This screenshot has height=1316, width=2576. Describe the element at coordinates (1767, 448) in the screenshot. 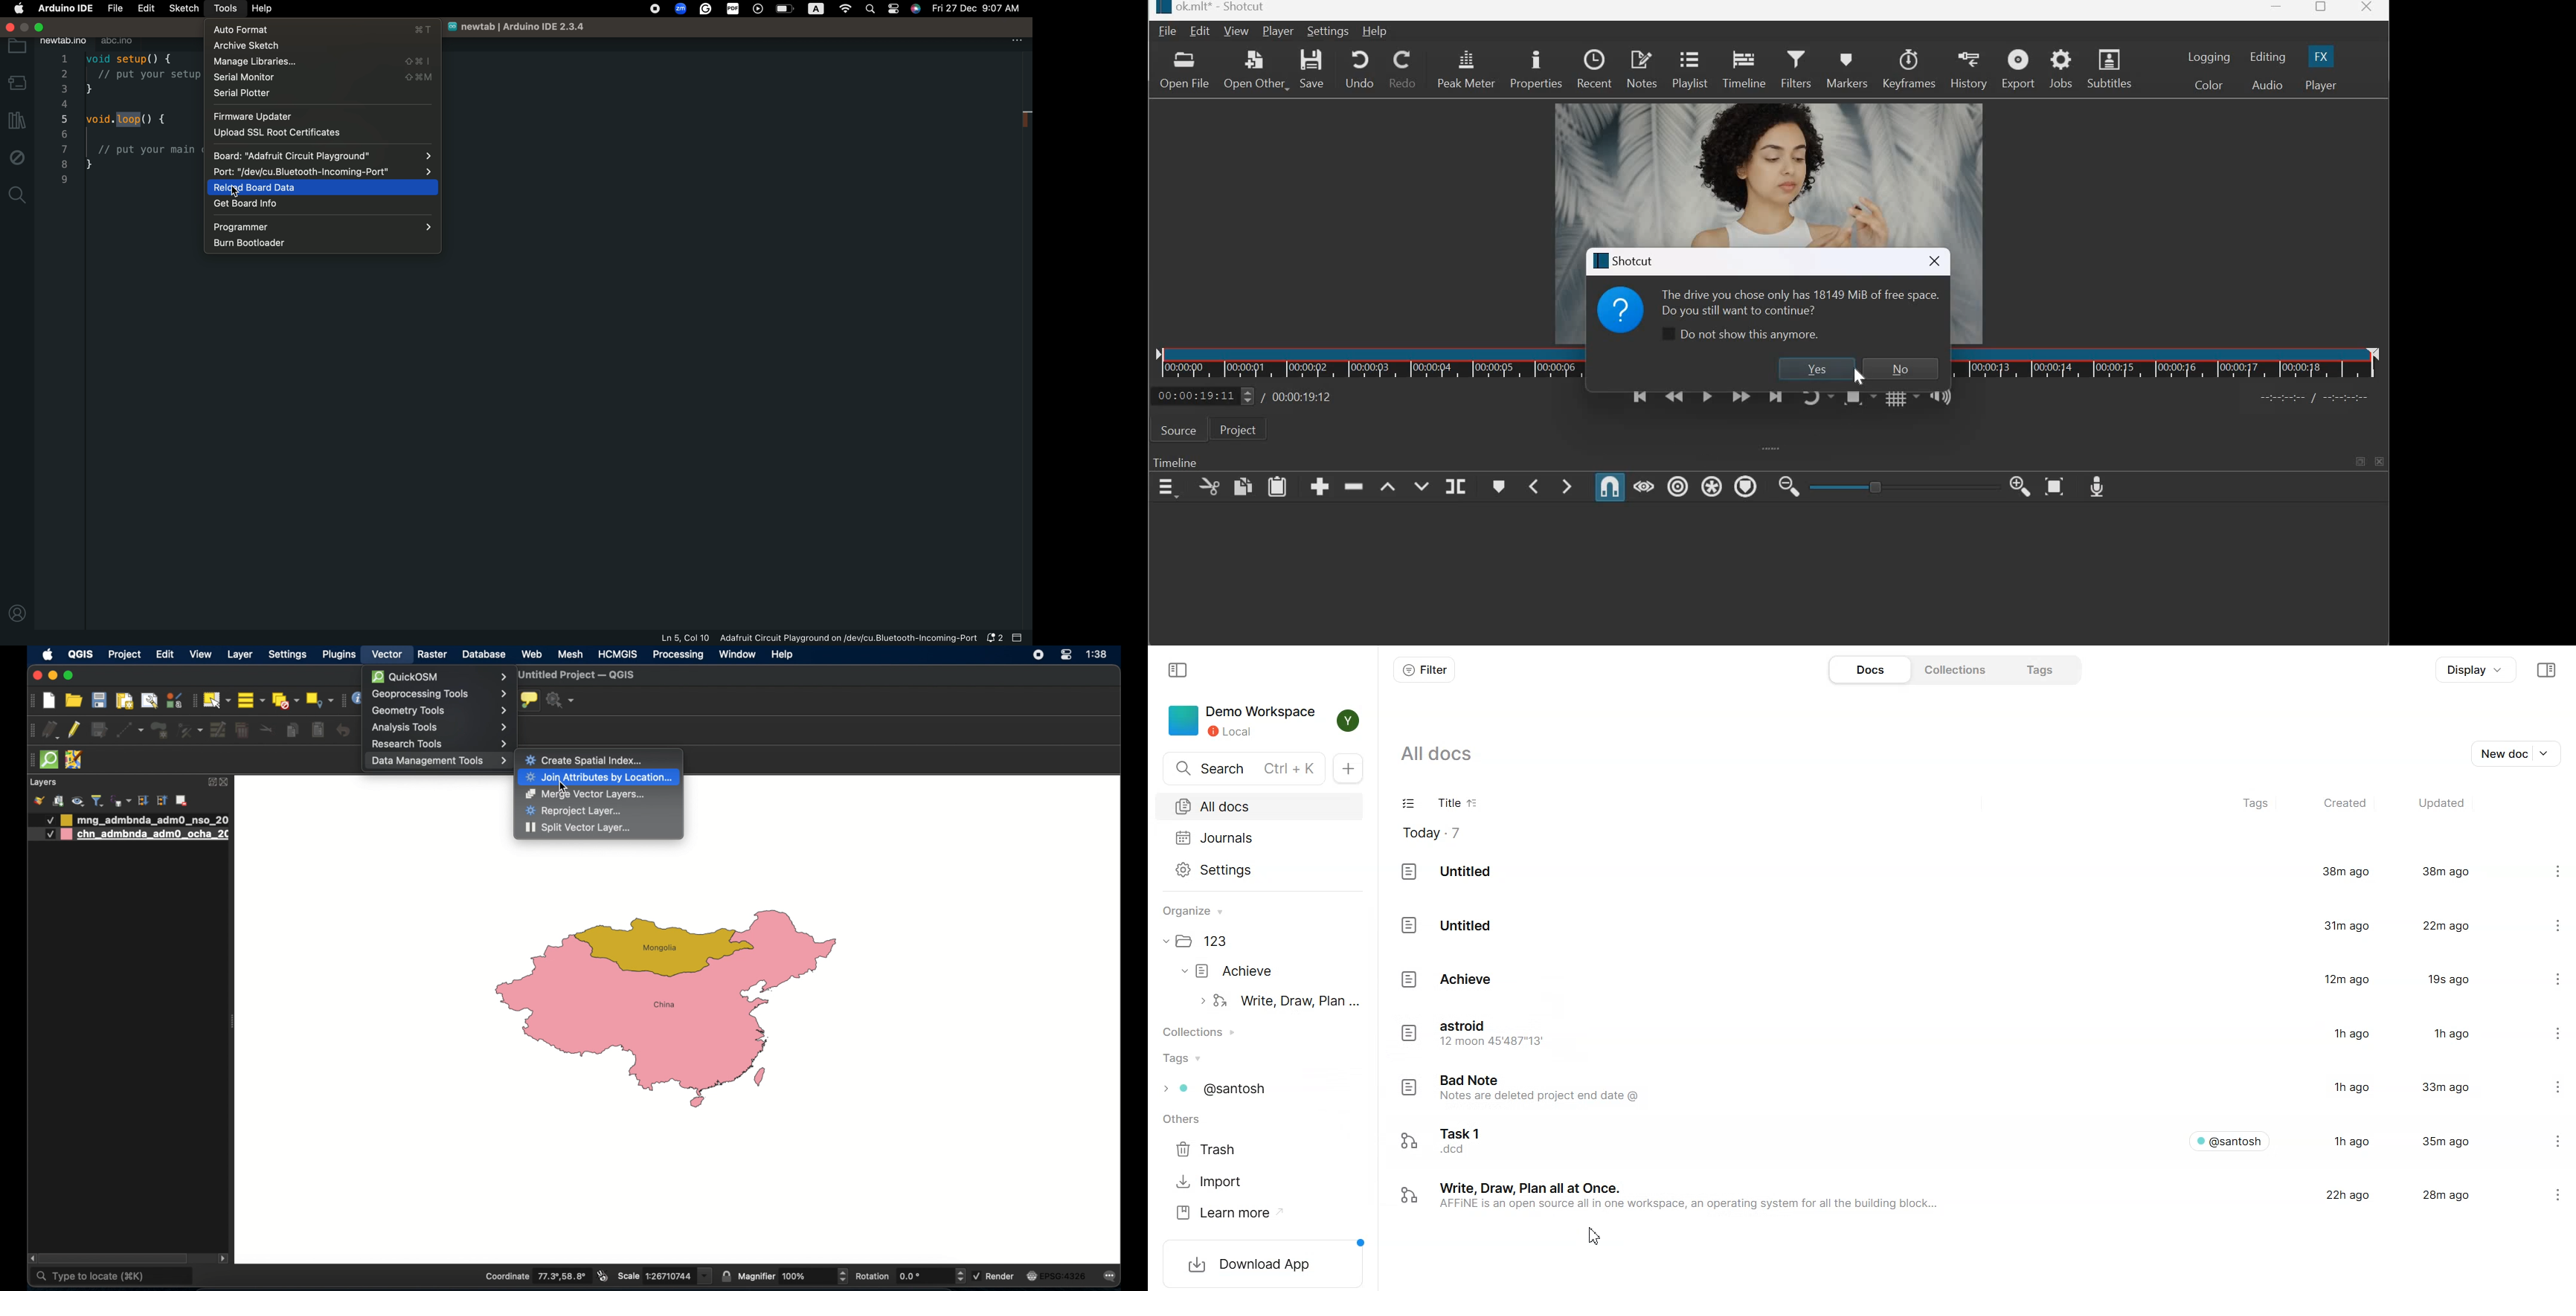

I see `expand` at that location.